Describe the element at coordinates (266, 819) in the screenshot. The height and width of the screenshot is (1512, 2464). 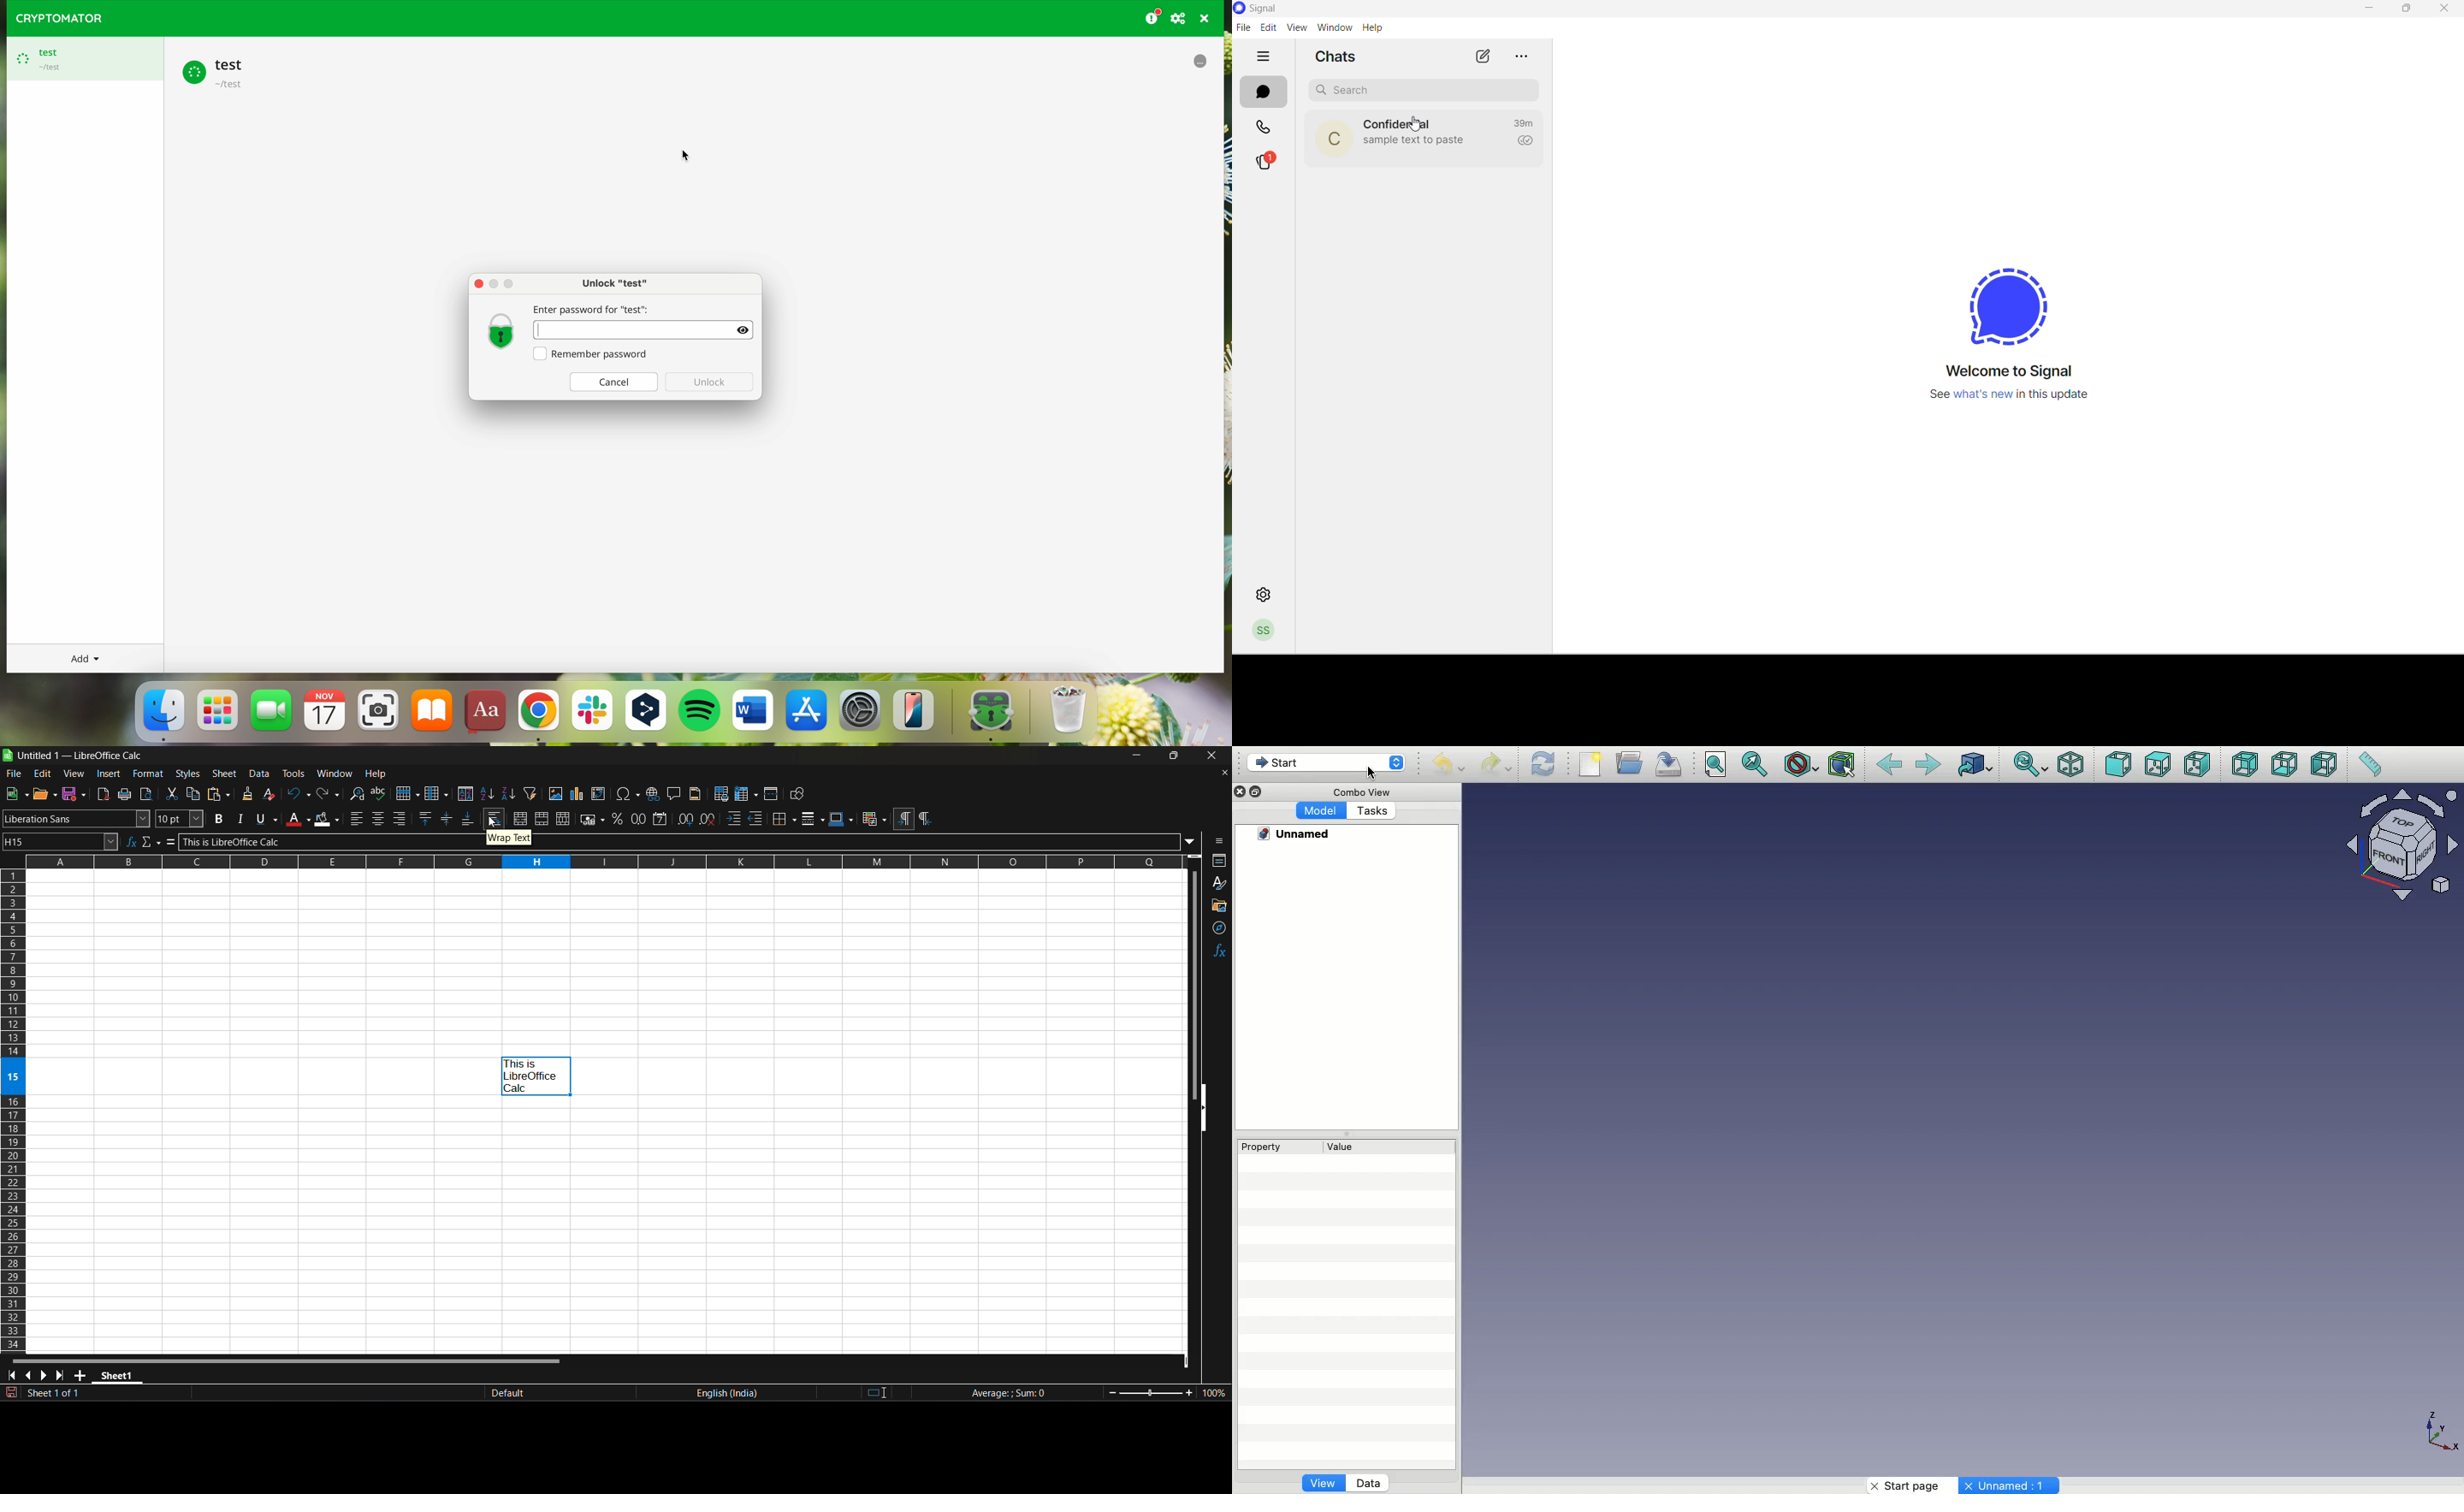
I see `underline` at that location.